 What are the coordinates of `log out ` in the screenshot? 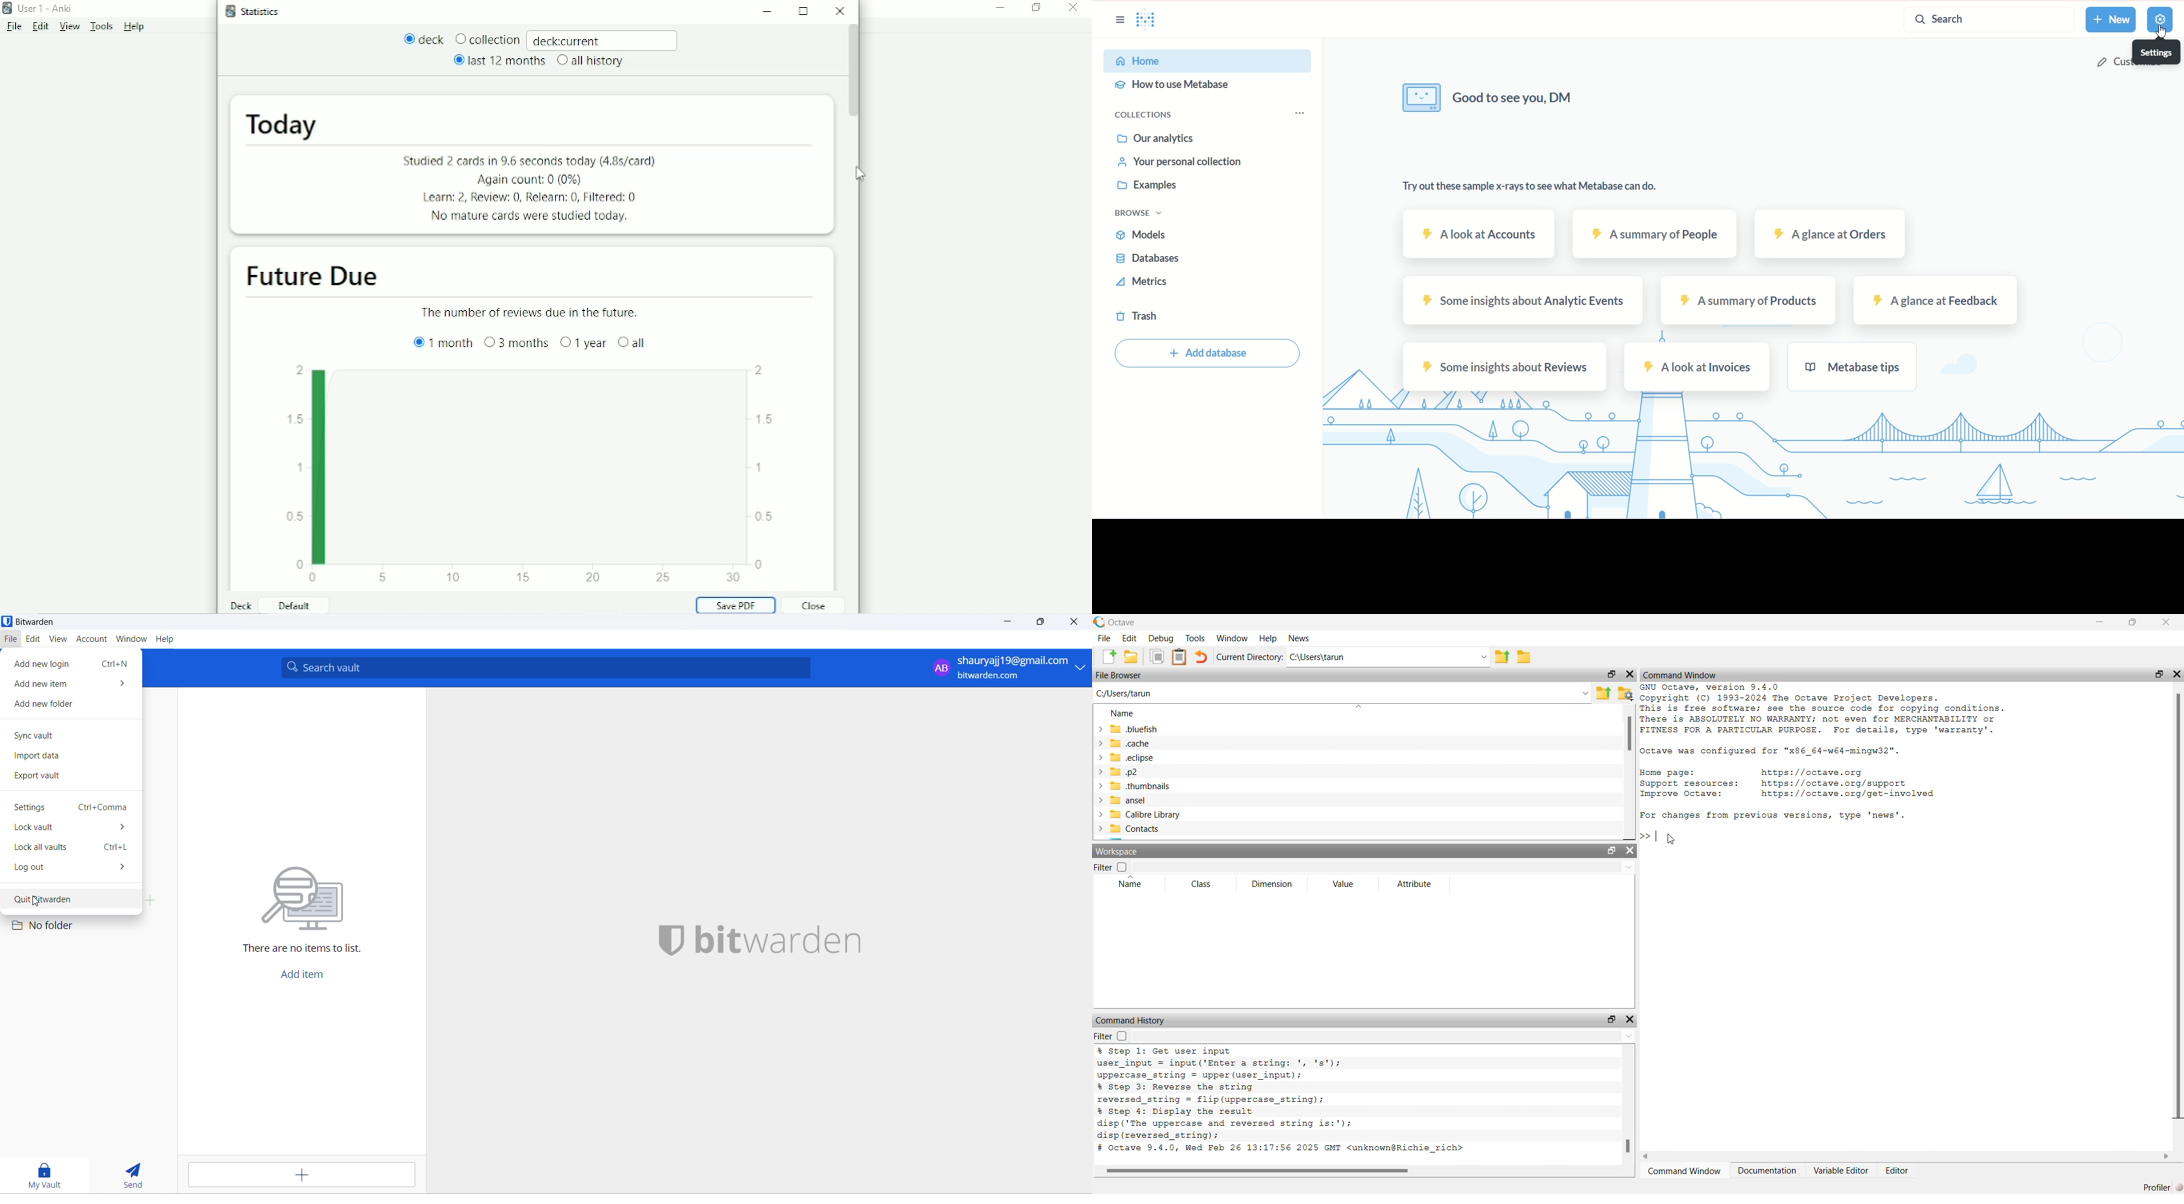 It's located at (68, 871).